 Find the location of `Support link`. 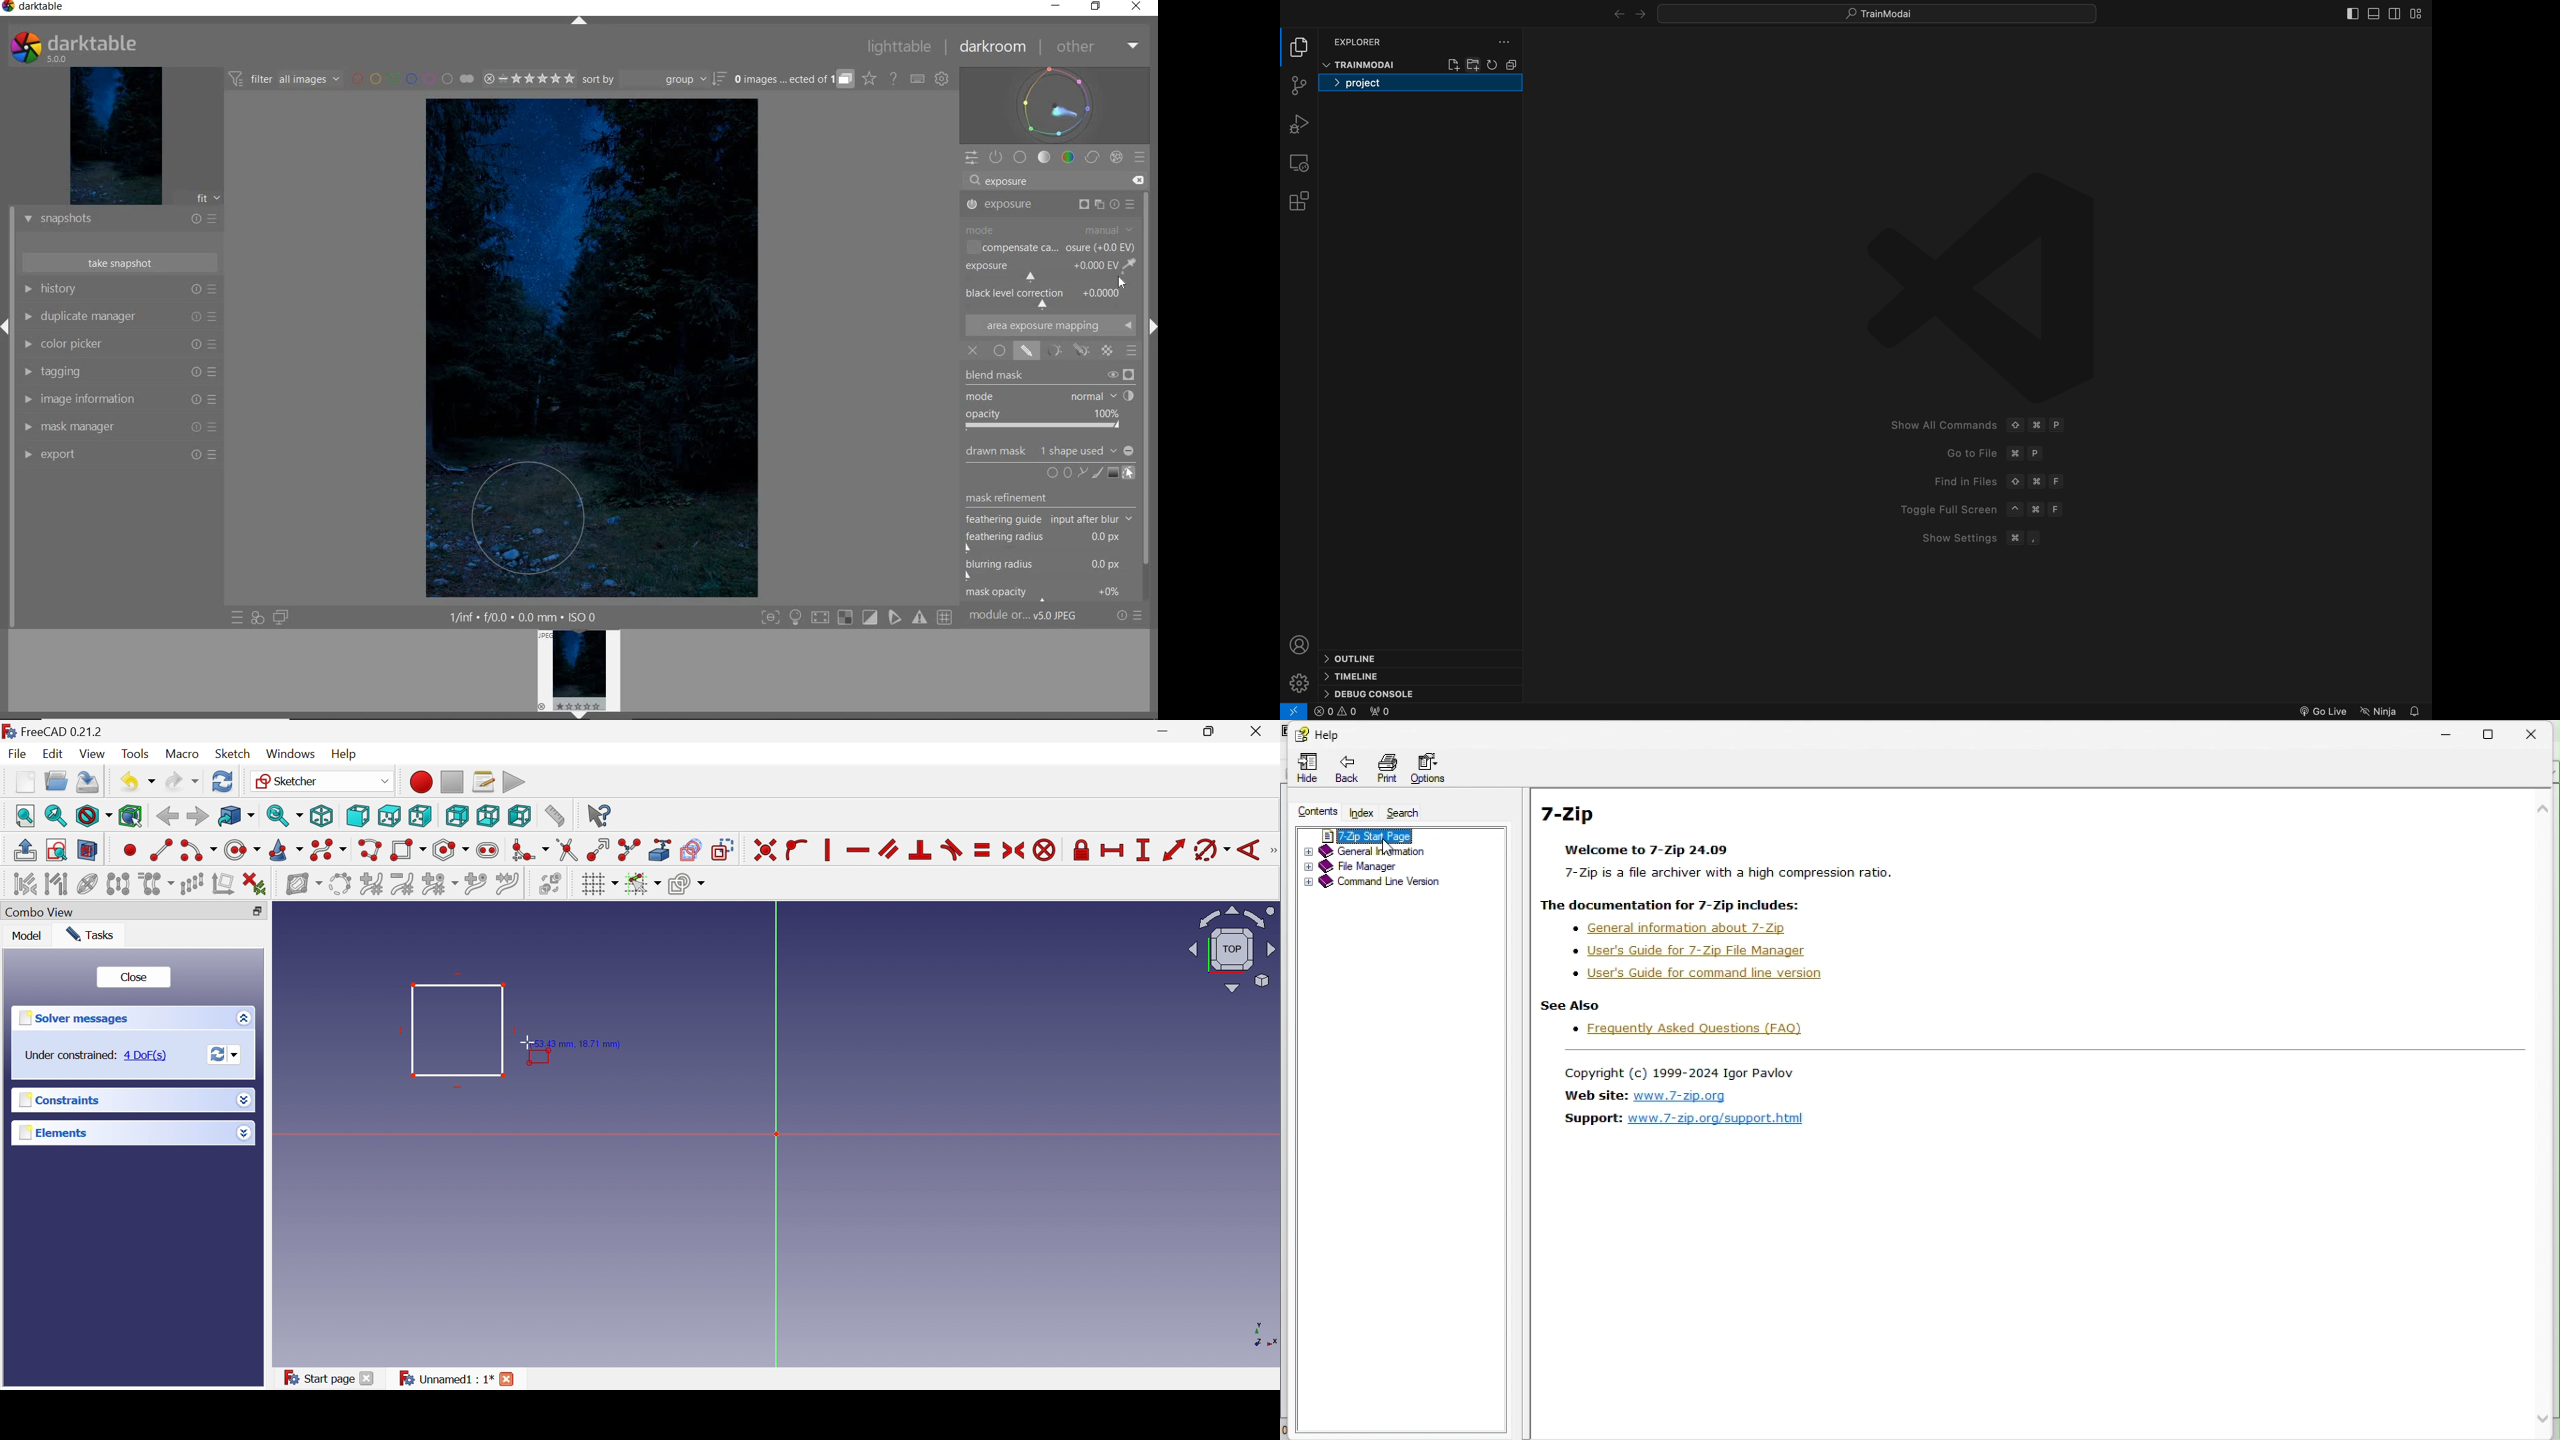

Support link is located at coordinates (1715, 1120).